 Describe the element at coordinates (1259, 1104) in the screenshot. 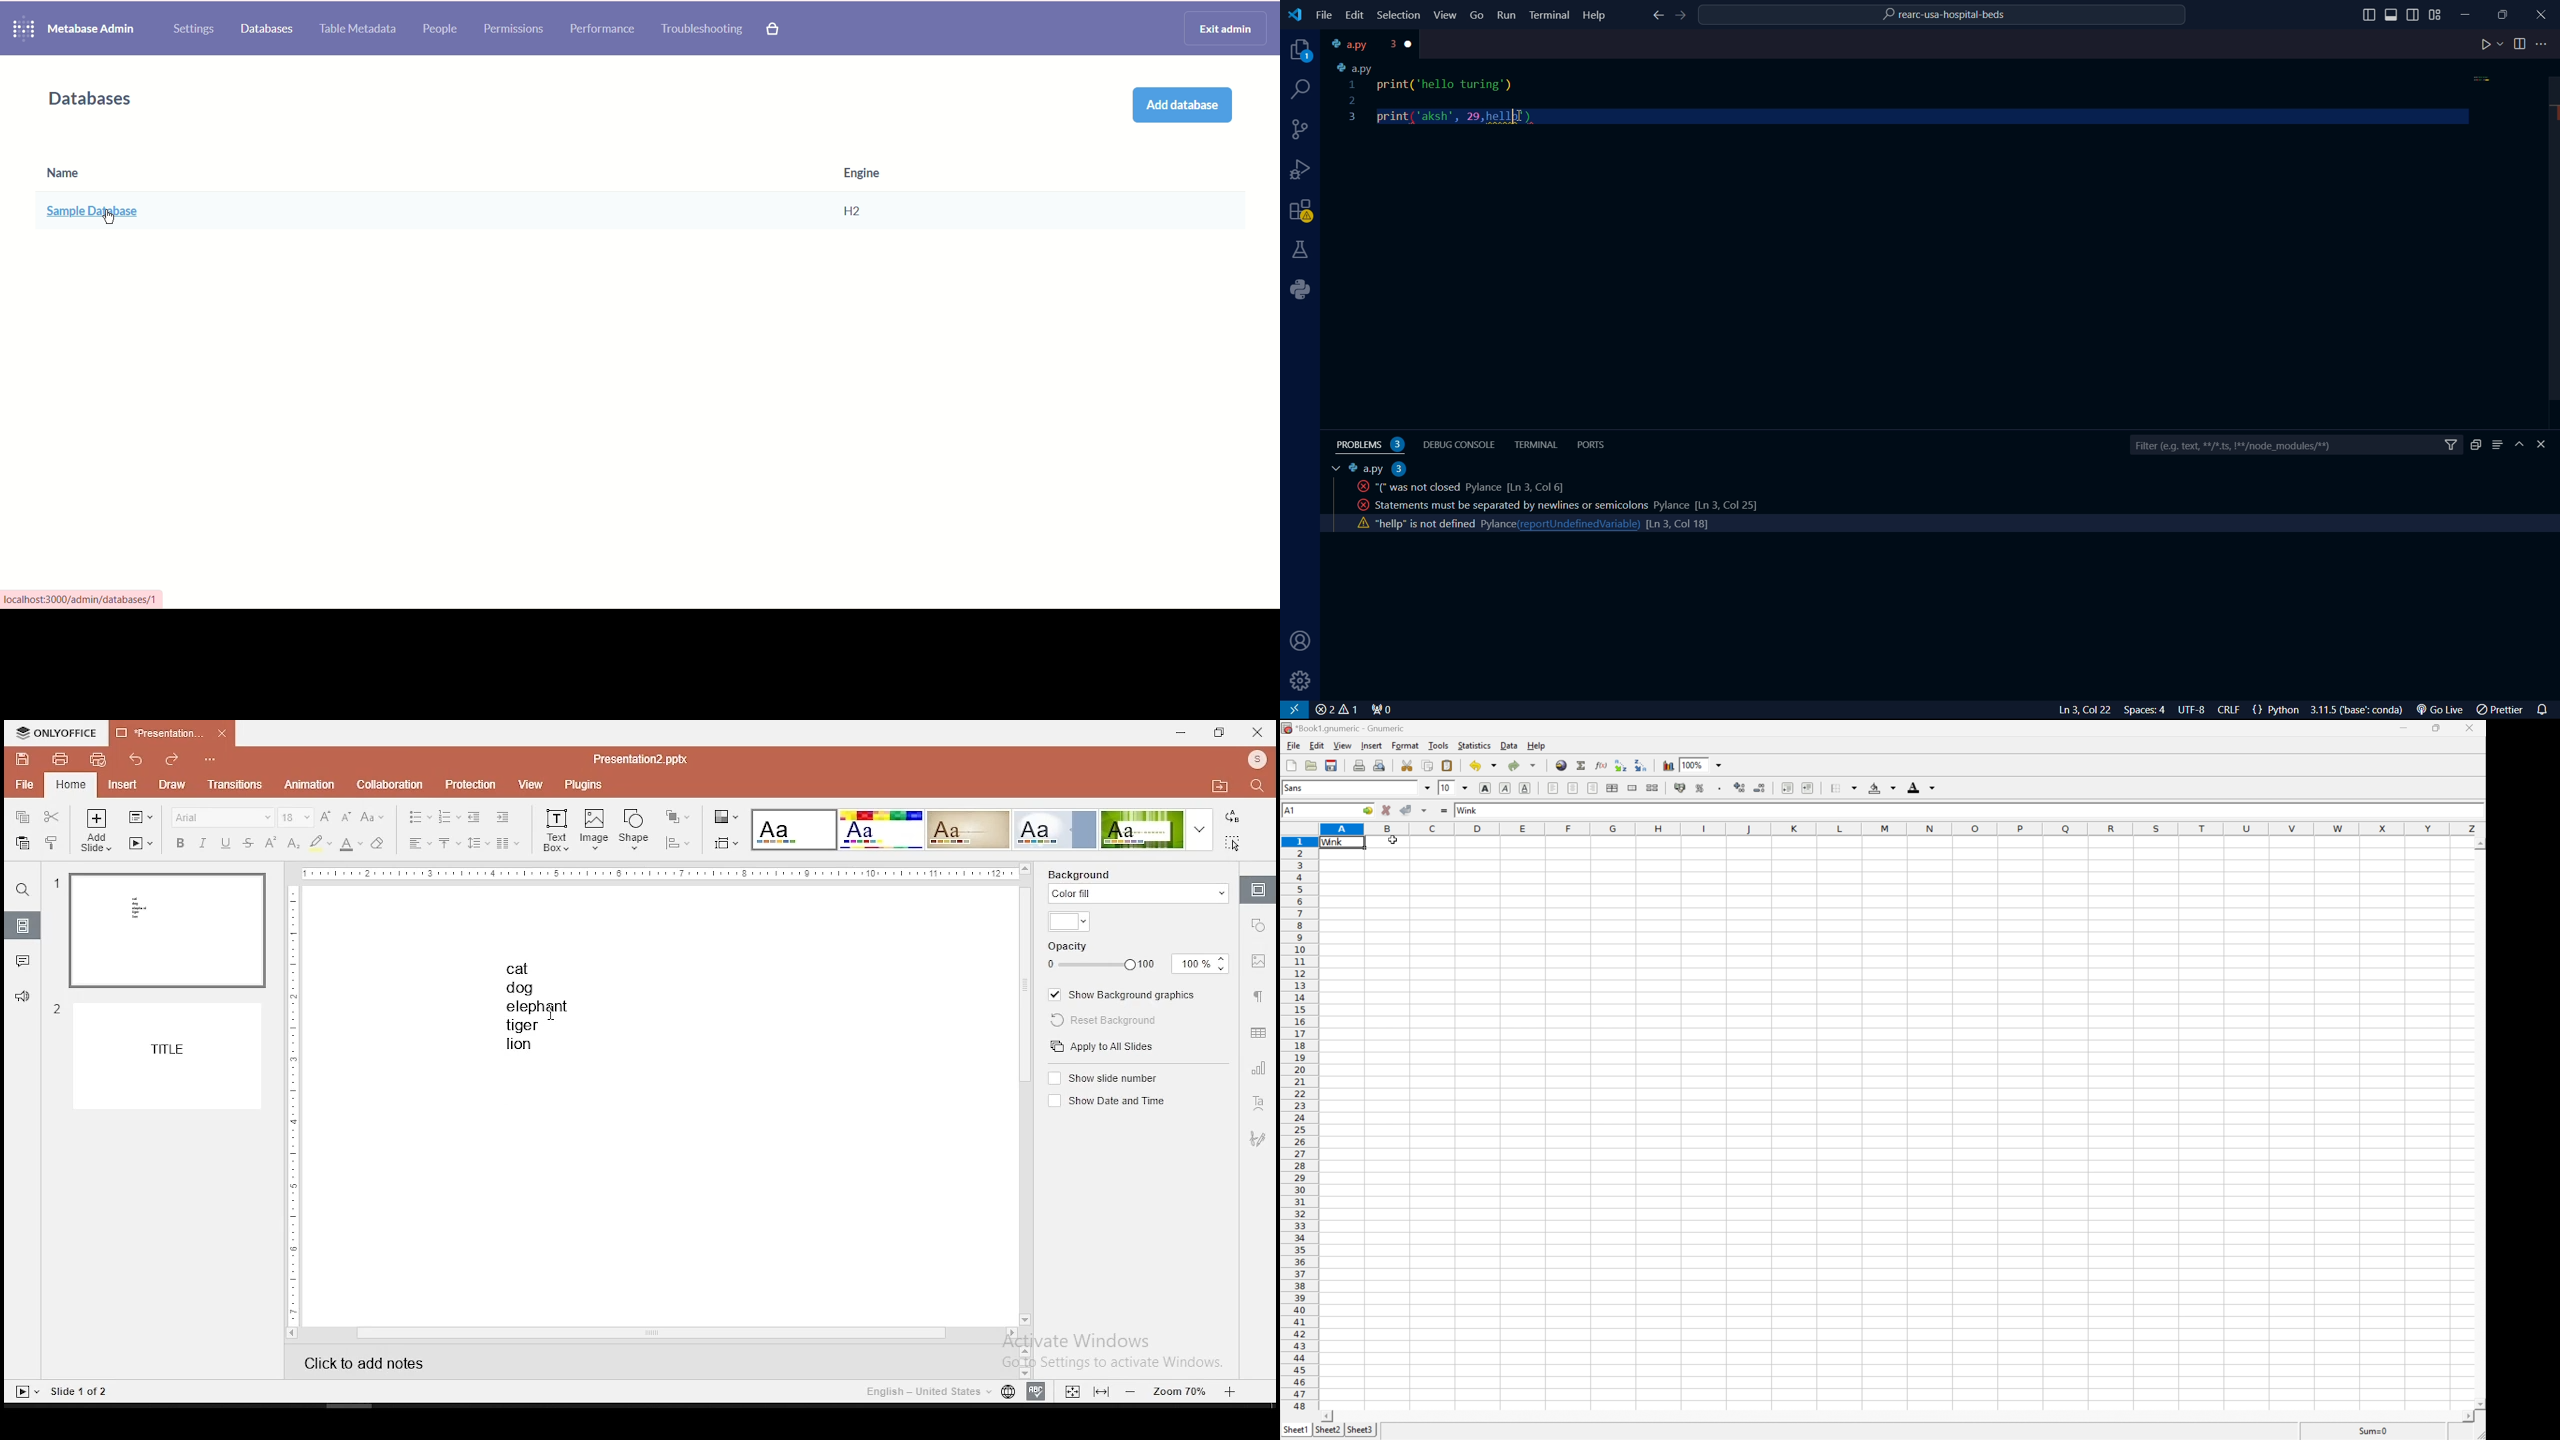

I see `text art tool` at that location.